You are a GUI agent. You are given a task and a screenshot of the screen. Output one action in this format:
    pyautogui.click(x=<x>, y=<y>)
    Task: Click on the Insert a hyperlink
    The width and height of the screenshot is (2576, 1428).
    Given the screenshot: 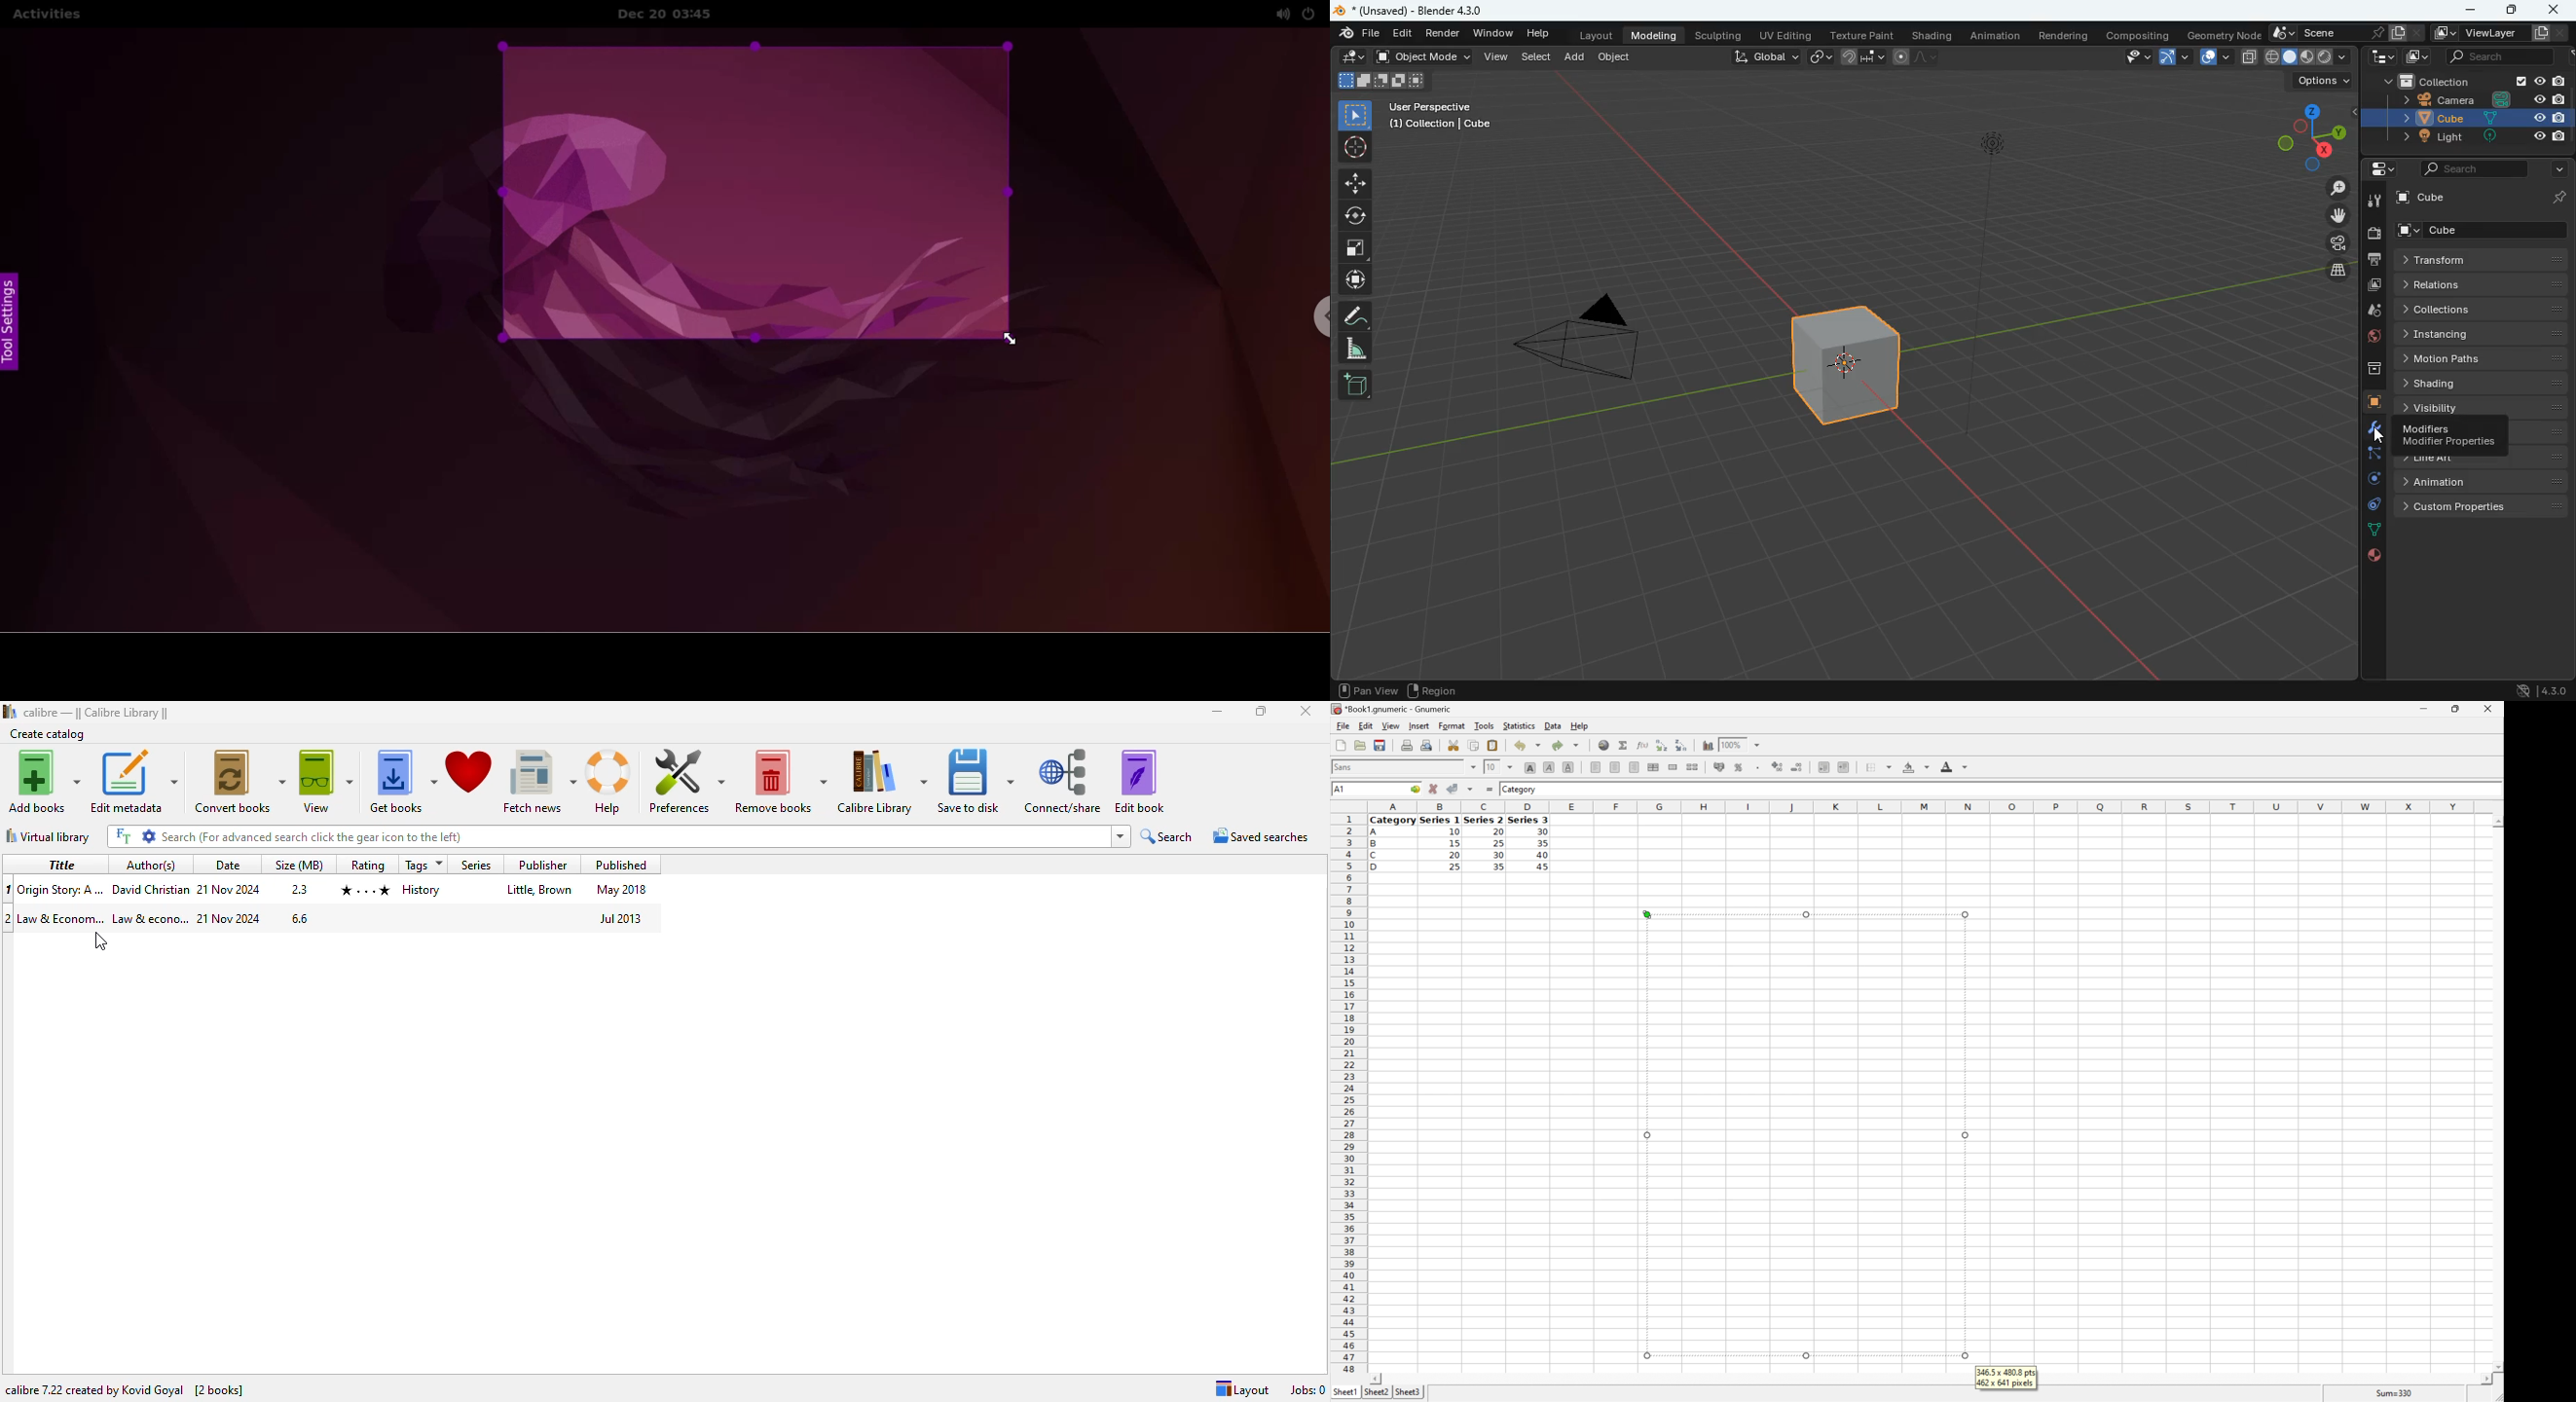 What is the action you would take?
    pyautogui.click(x=1604, y=744)
    